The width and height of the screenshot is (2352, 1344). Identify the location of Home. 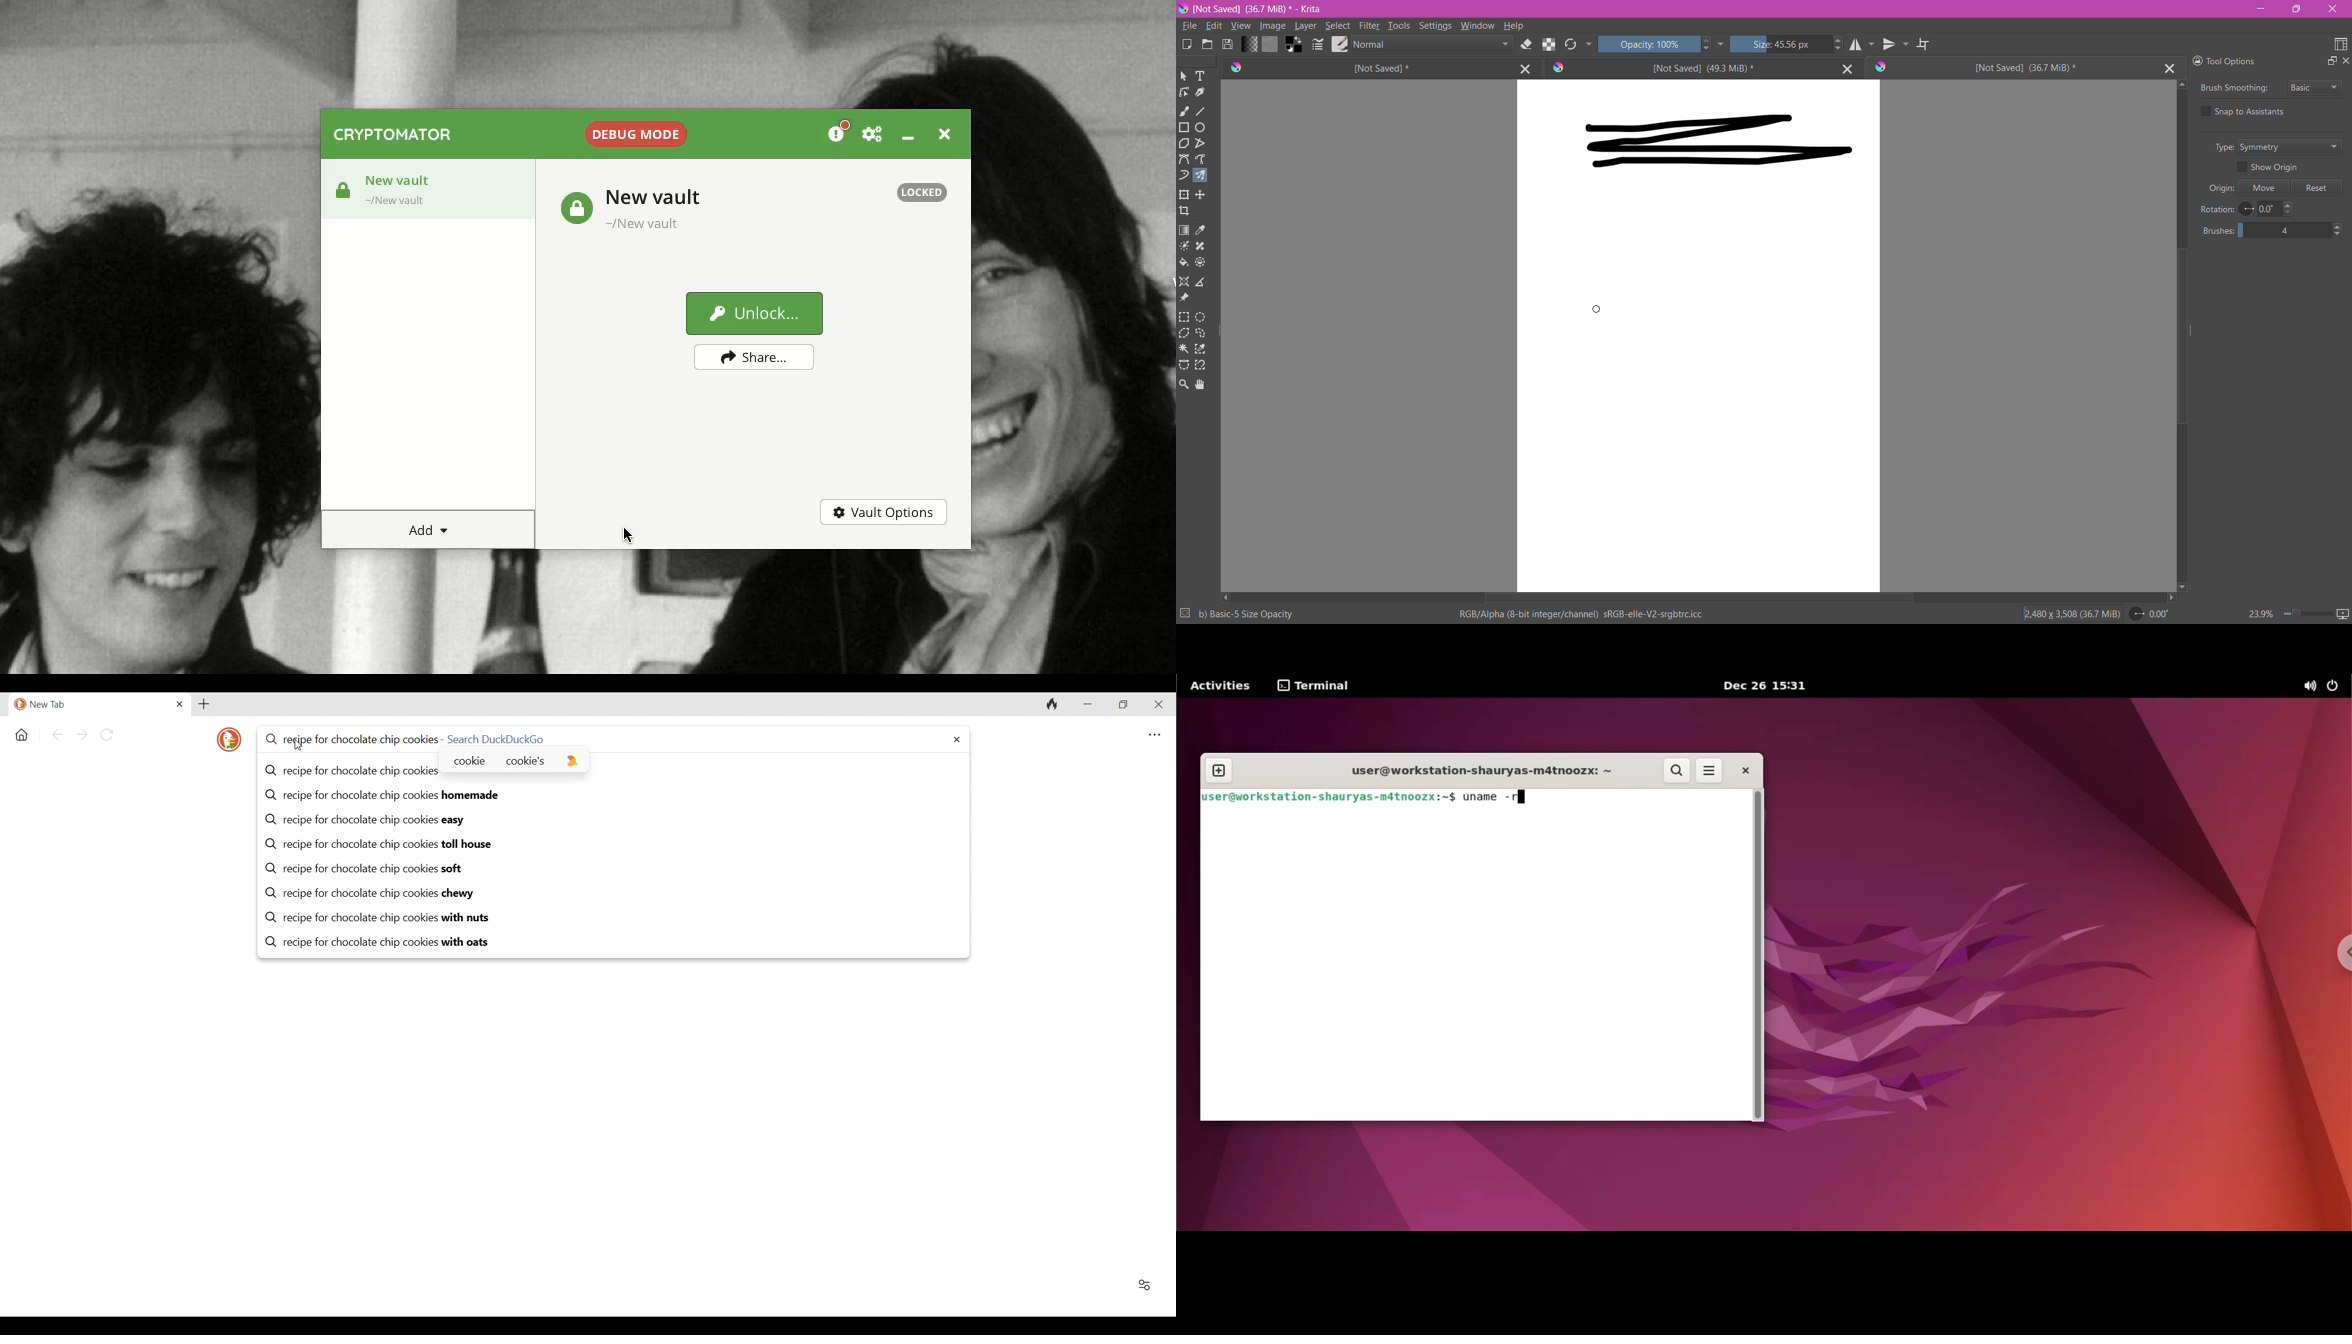
(22, 735).